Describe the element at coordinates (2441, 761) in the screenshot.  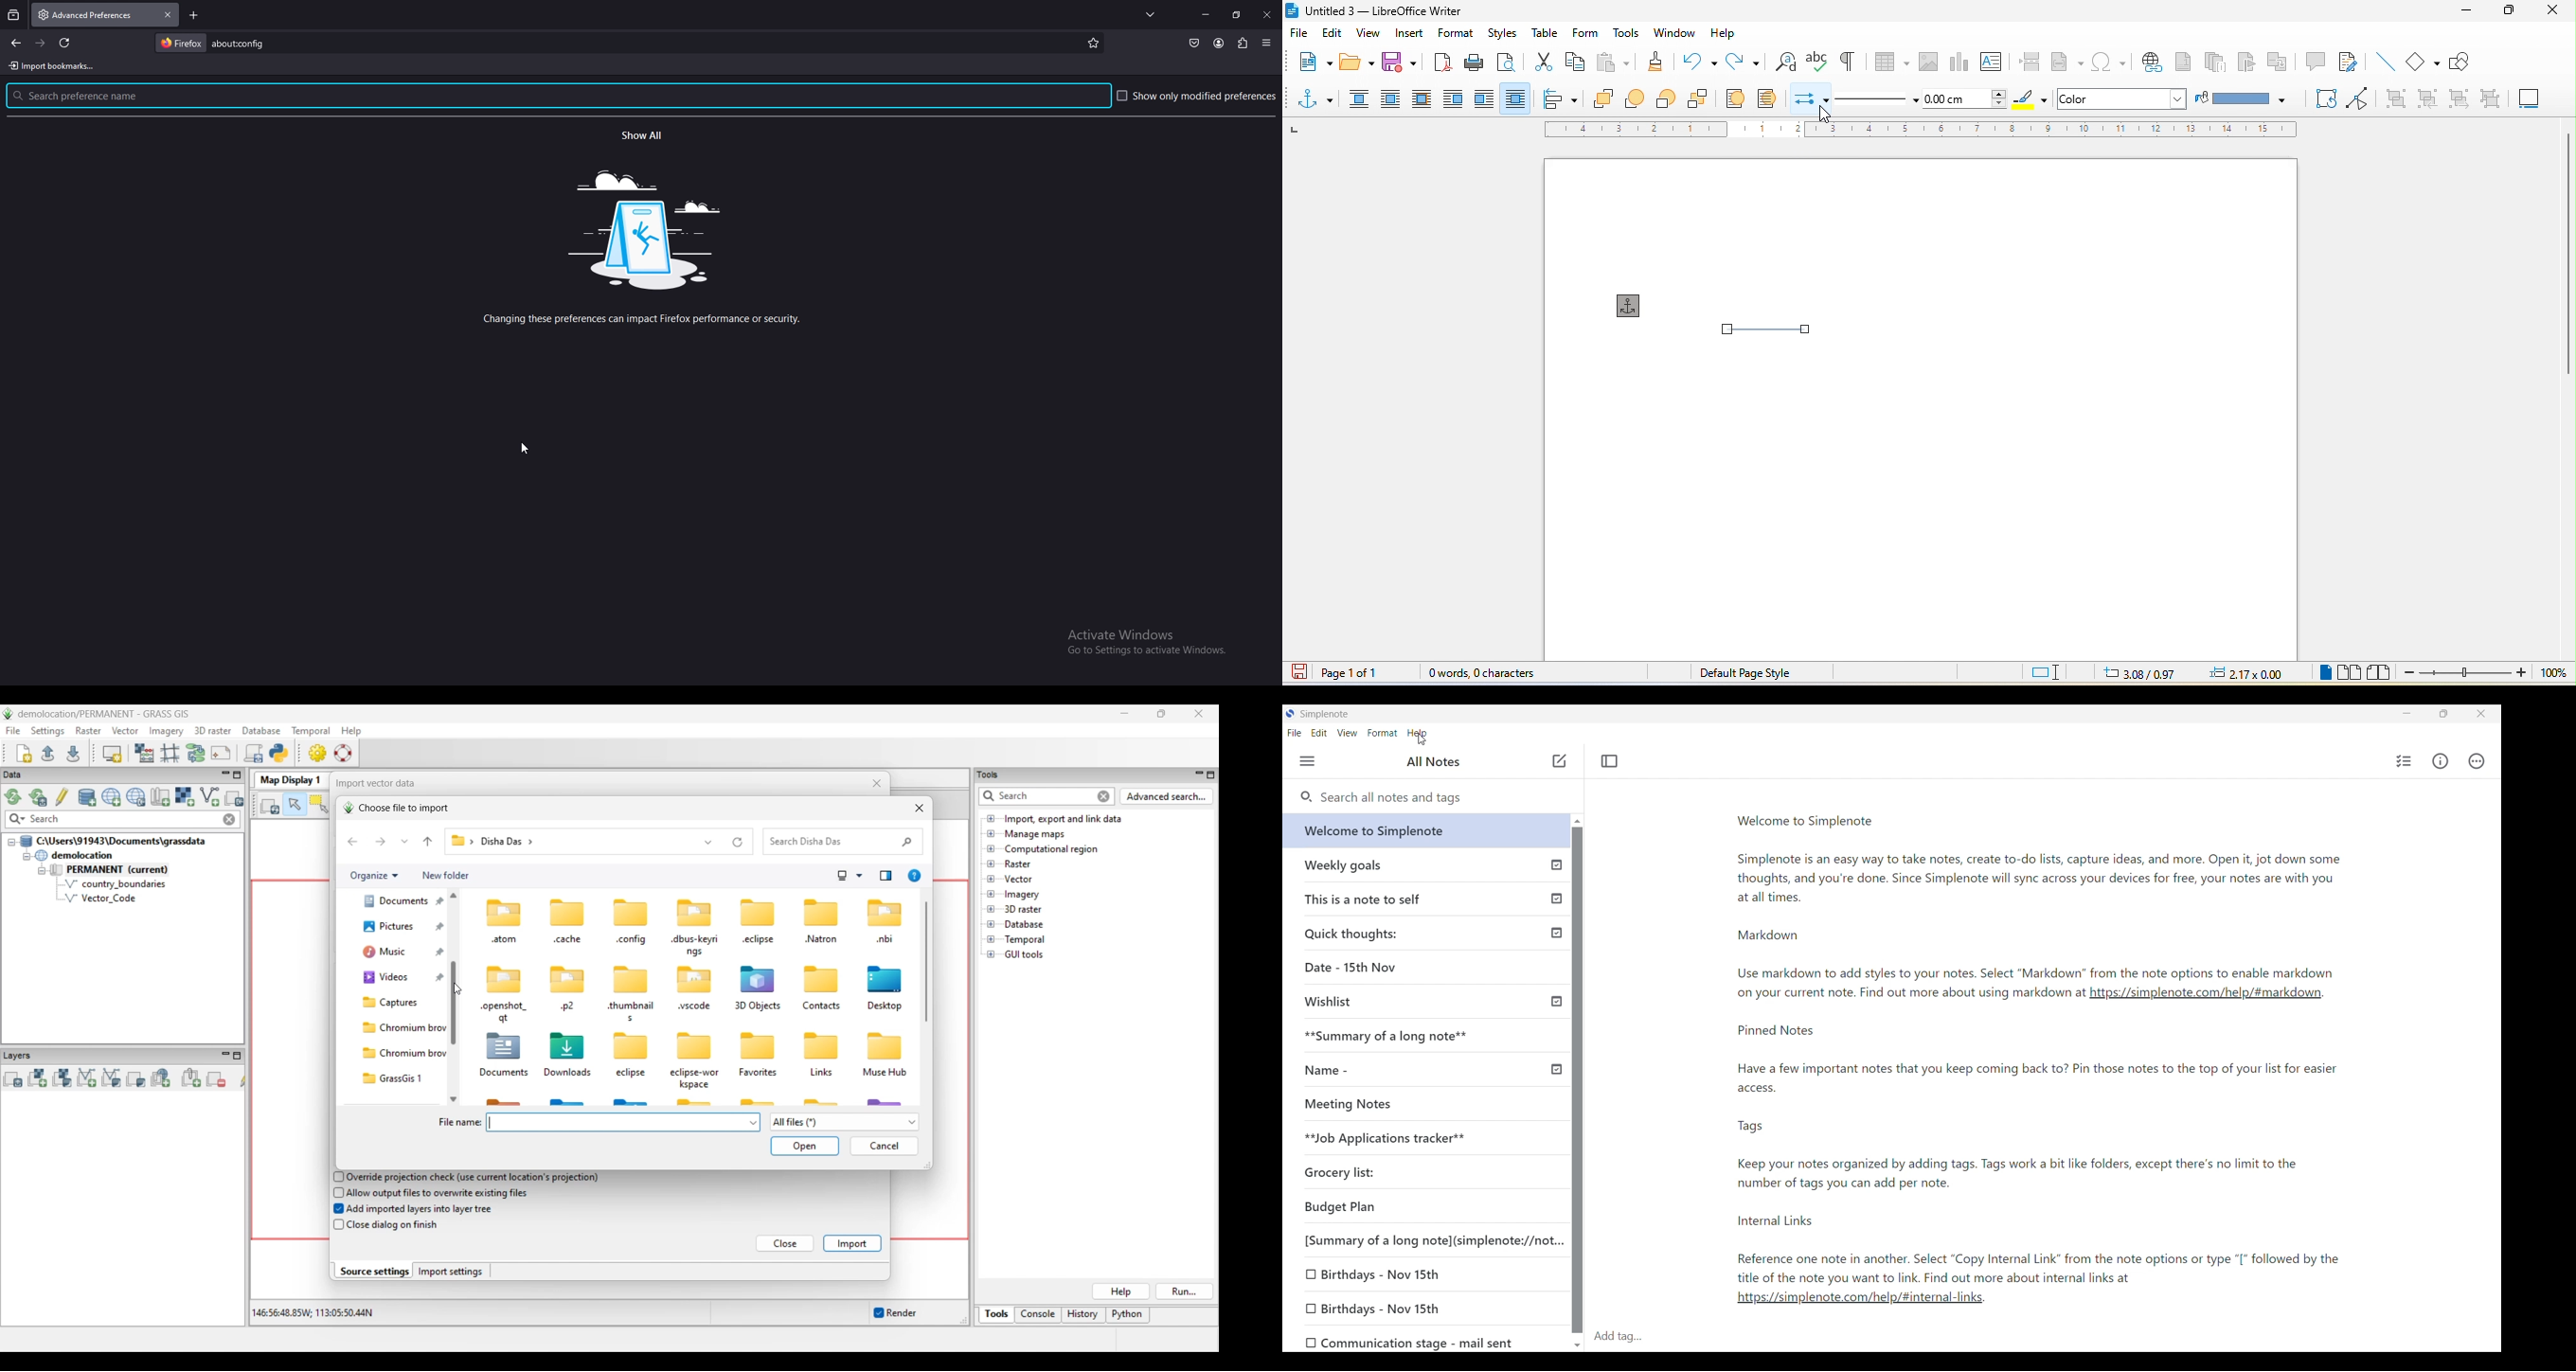
I see `Info` at that location.